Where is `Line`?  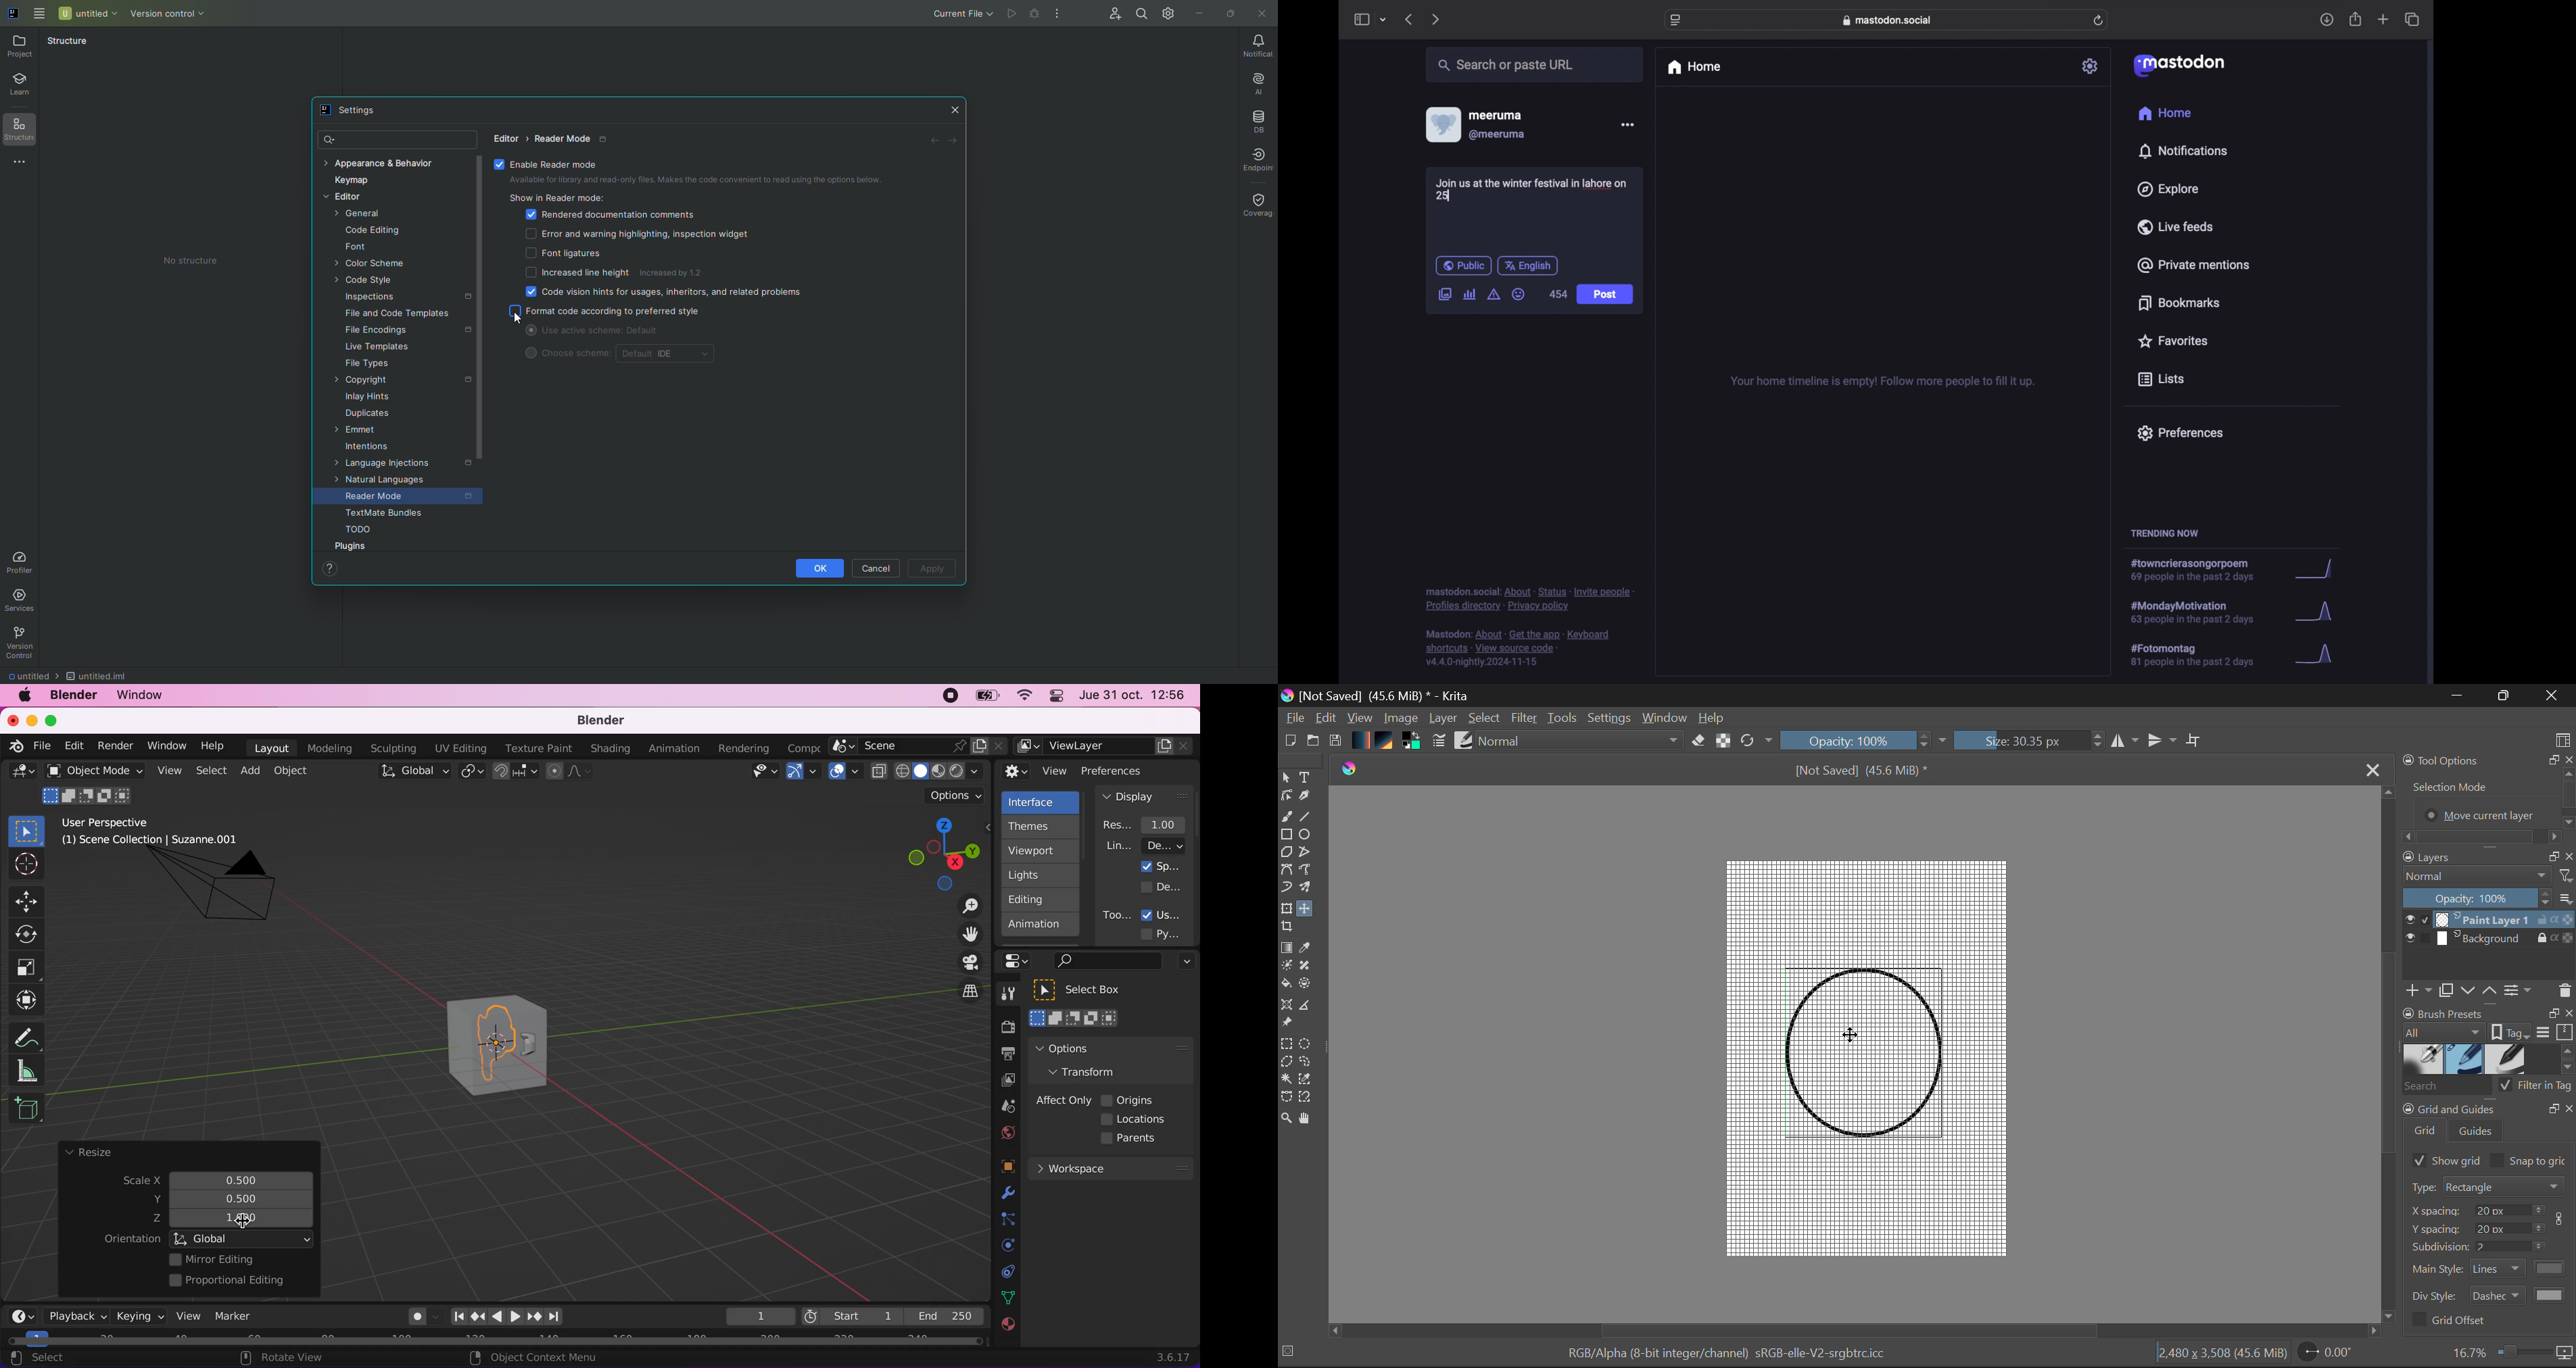
Line is located at coordinates (1307, 816).